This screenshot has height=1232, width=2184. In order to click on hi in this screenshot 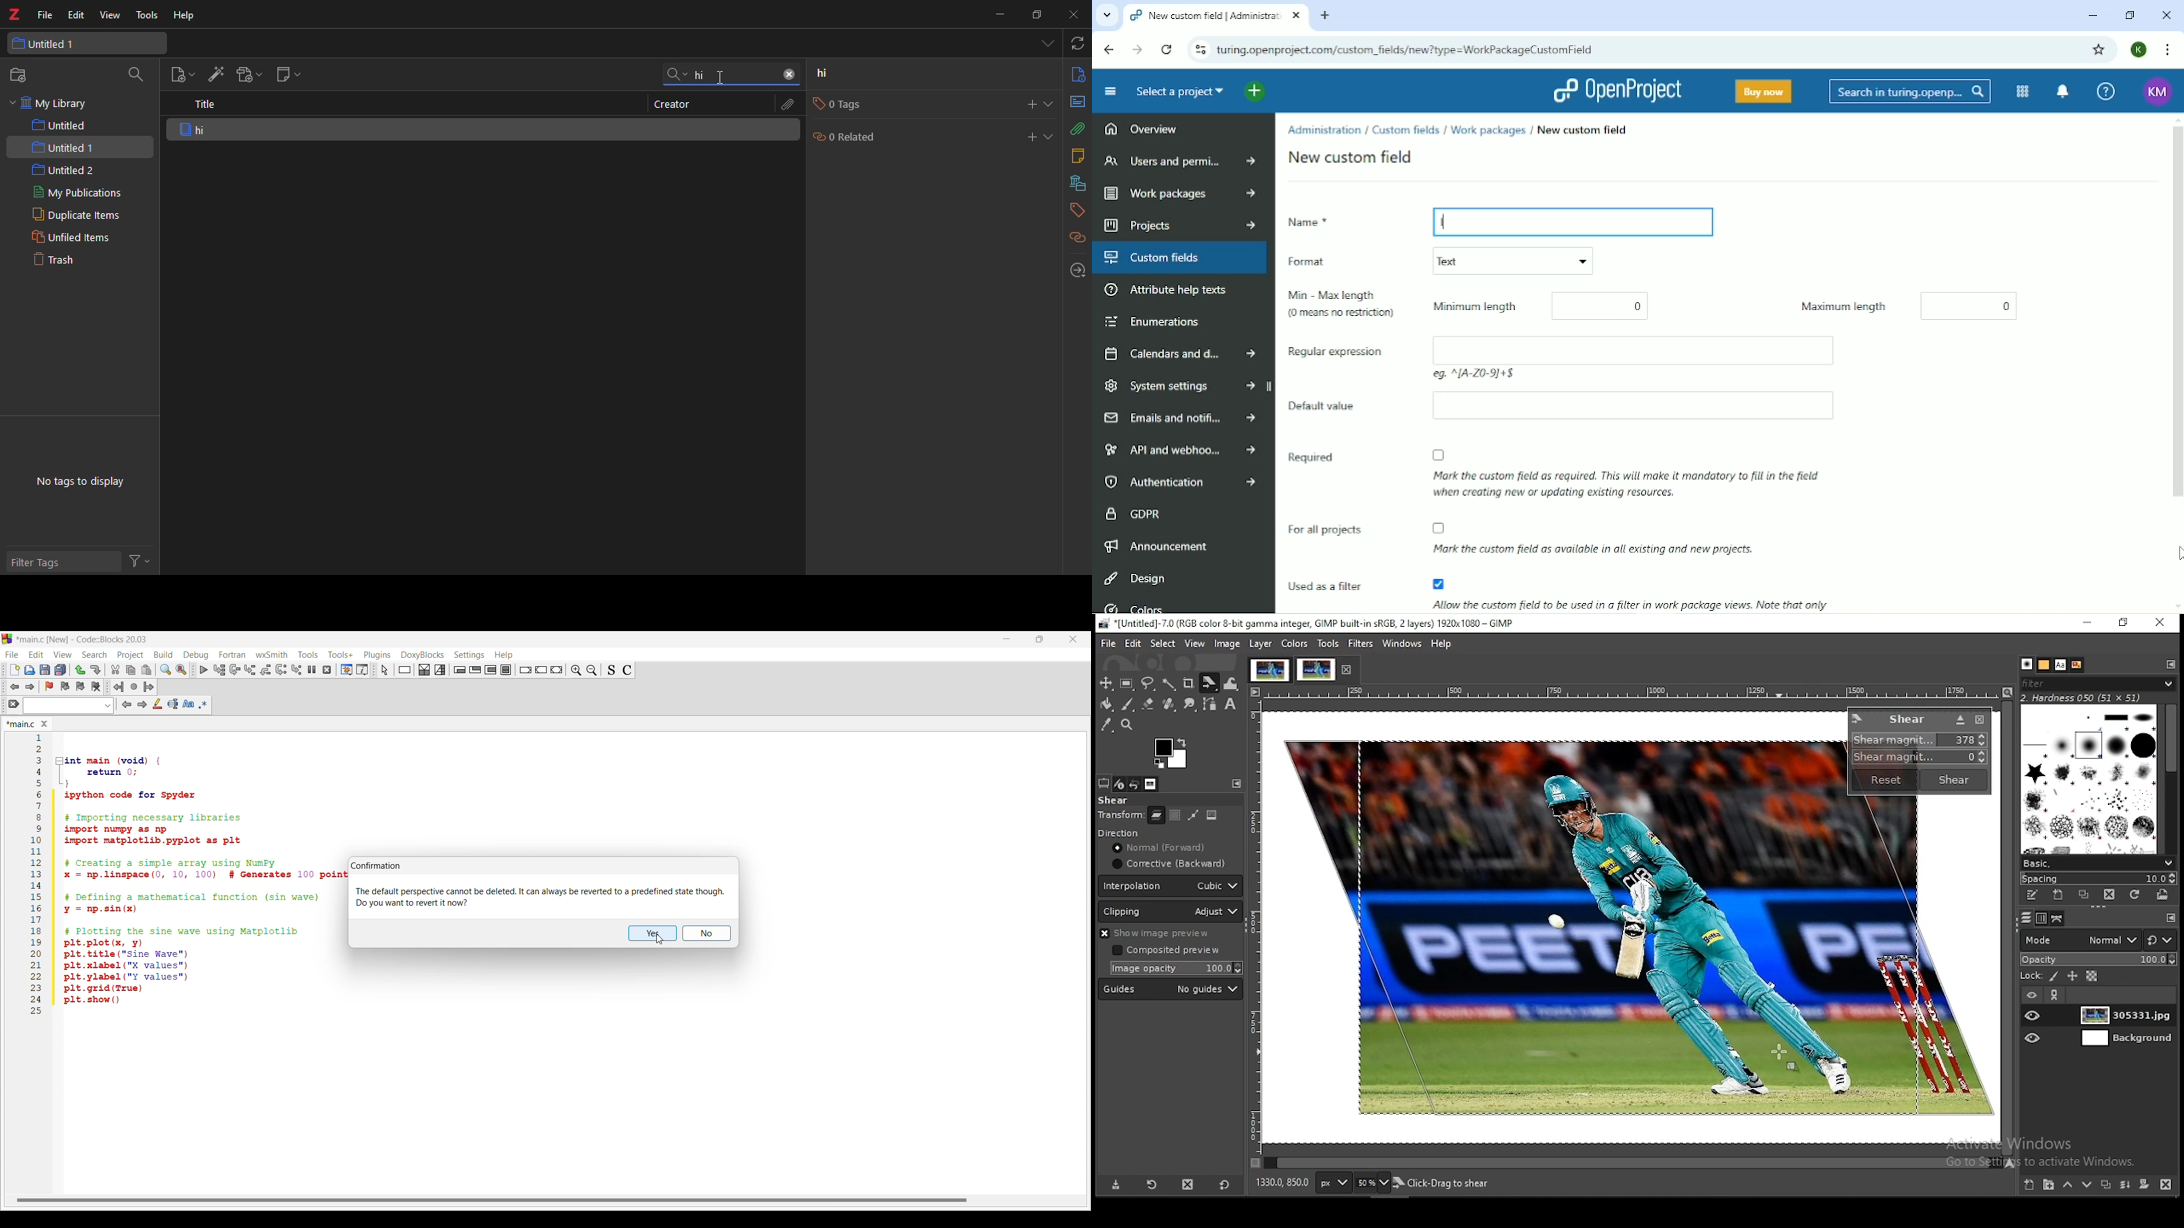, I will do `click(218, 129)`.